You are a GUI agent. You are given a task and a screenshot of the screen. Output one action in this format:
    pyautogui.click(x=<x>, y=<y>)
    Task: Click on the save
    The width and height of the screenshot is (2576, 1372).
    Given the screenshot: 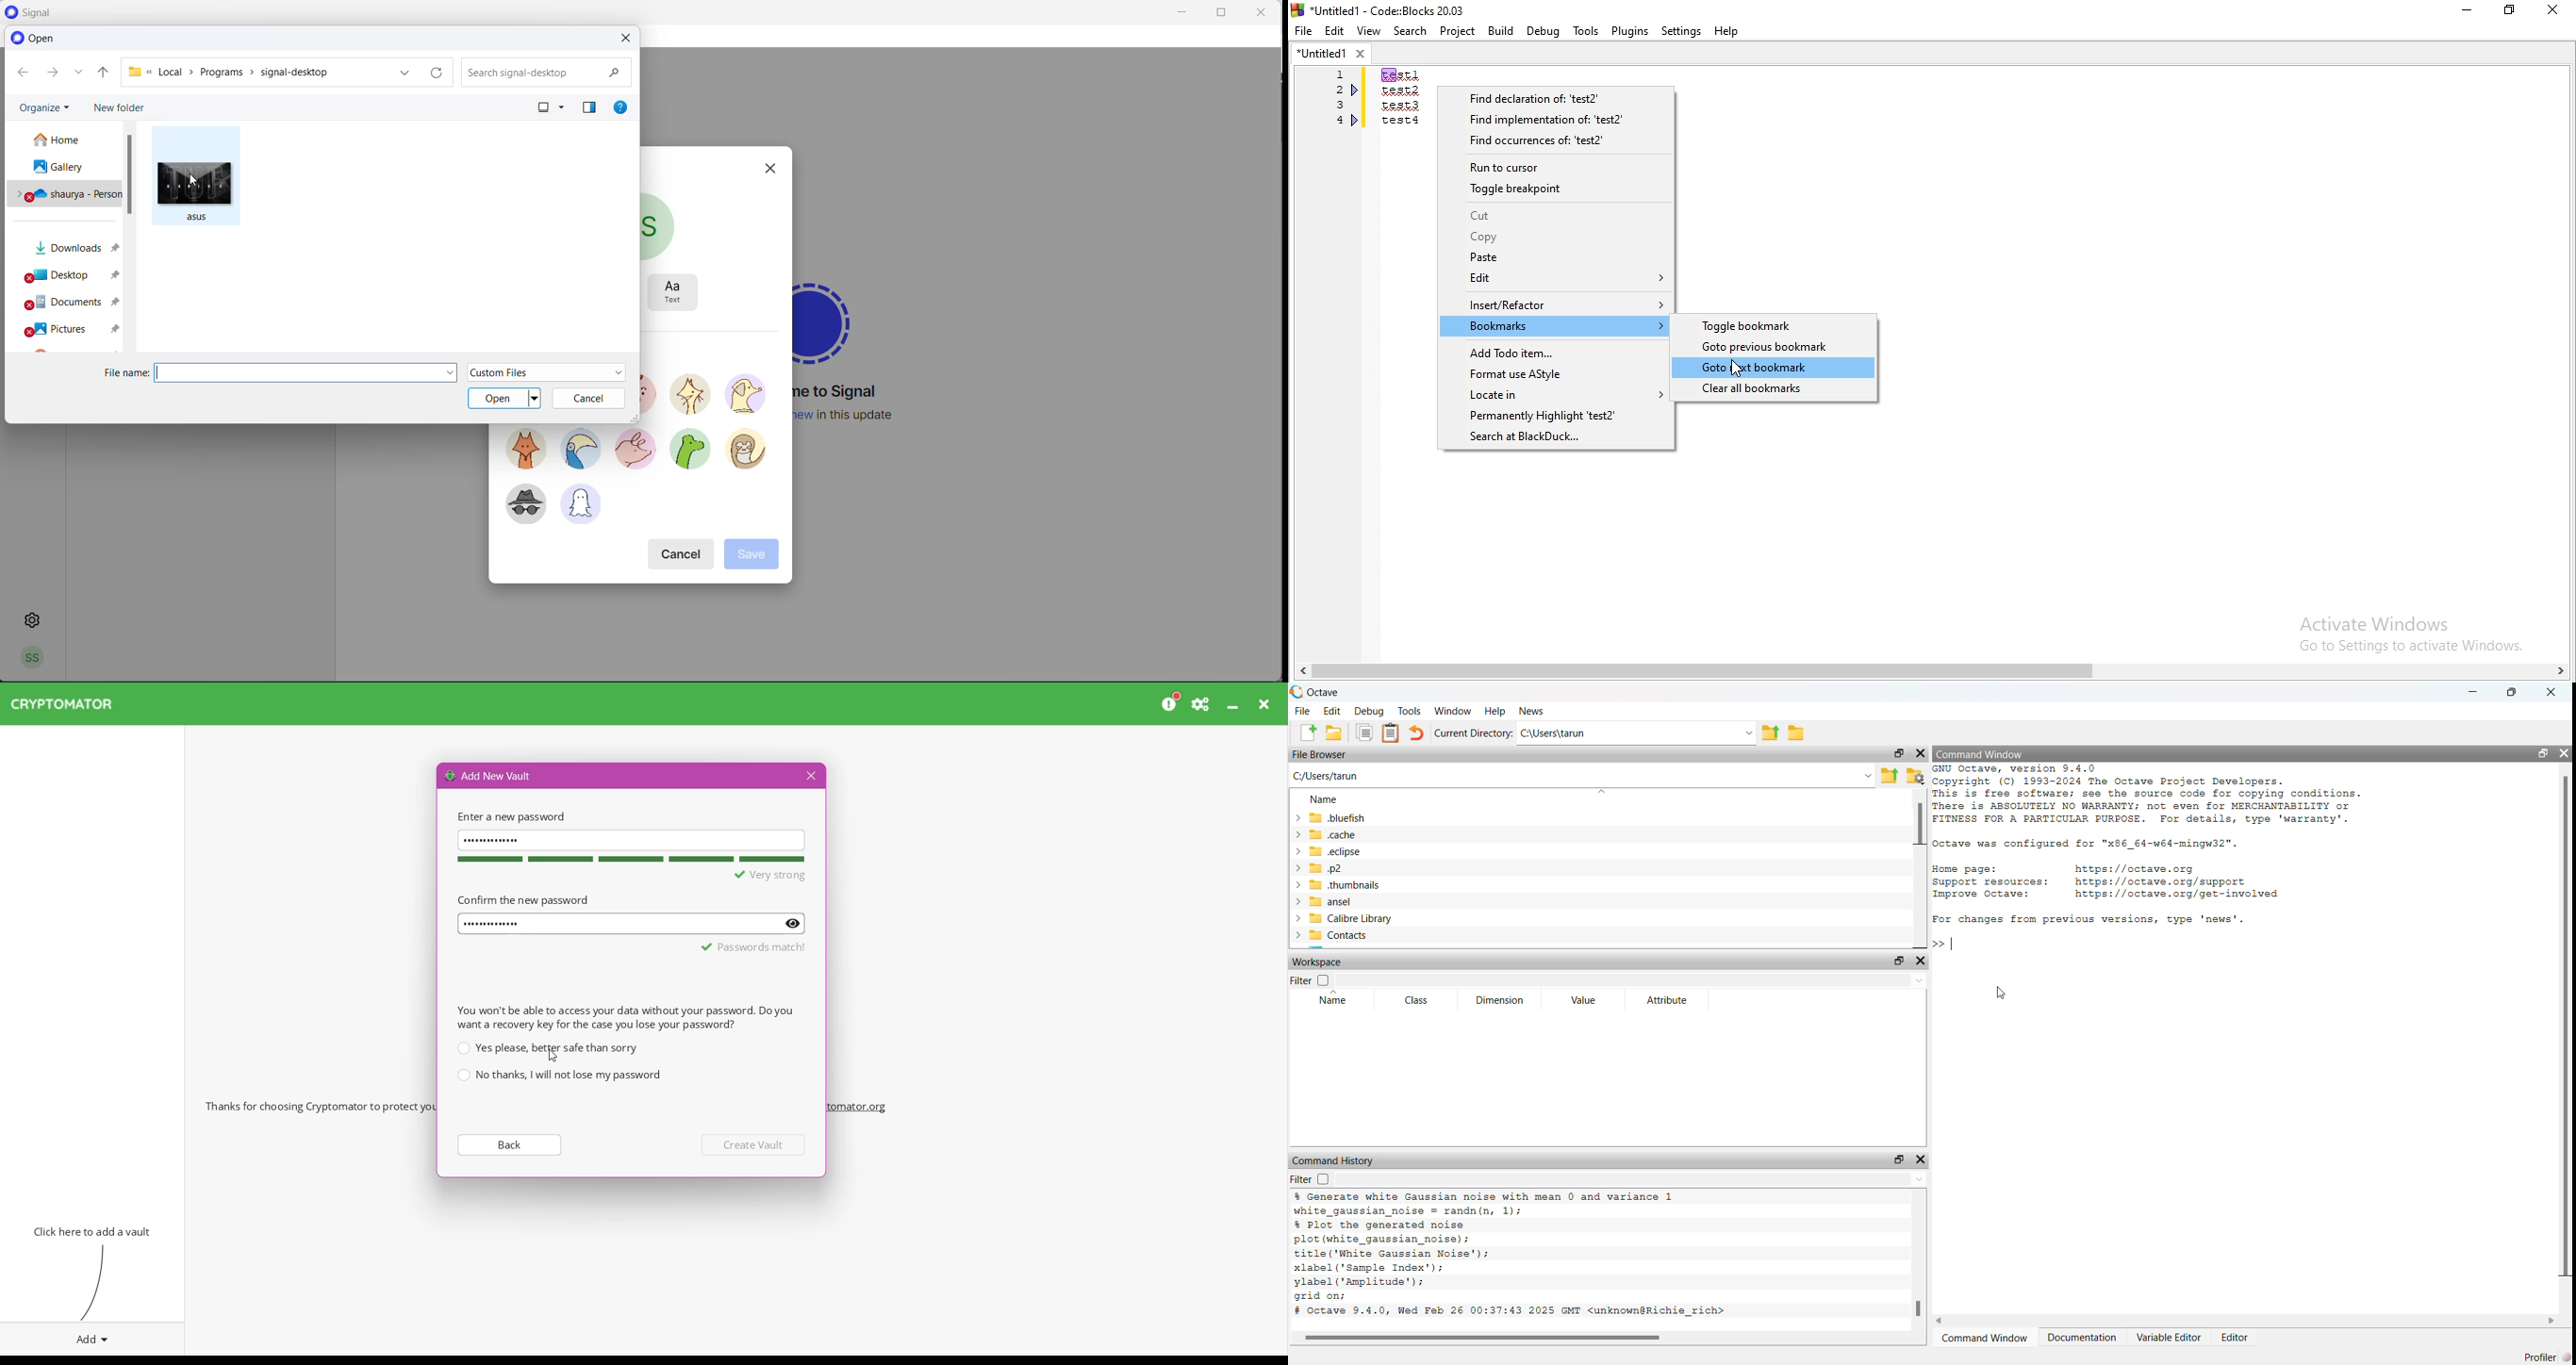 What is the action you would take?
    pyautogui.click(x=753, y=555)
    